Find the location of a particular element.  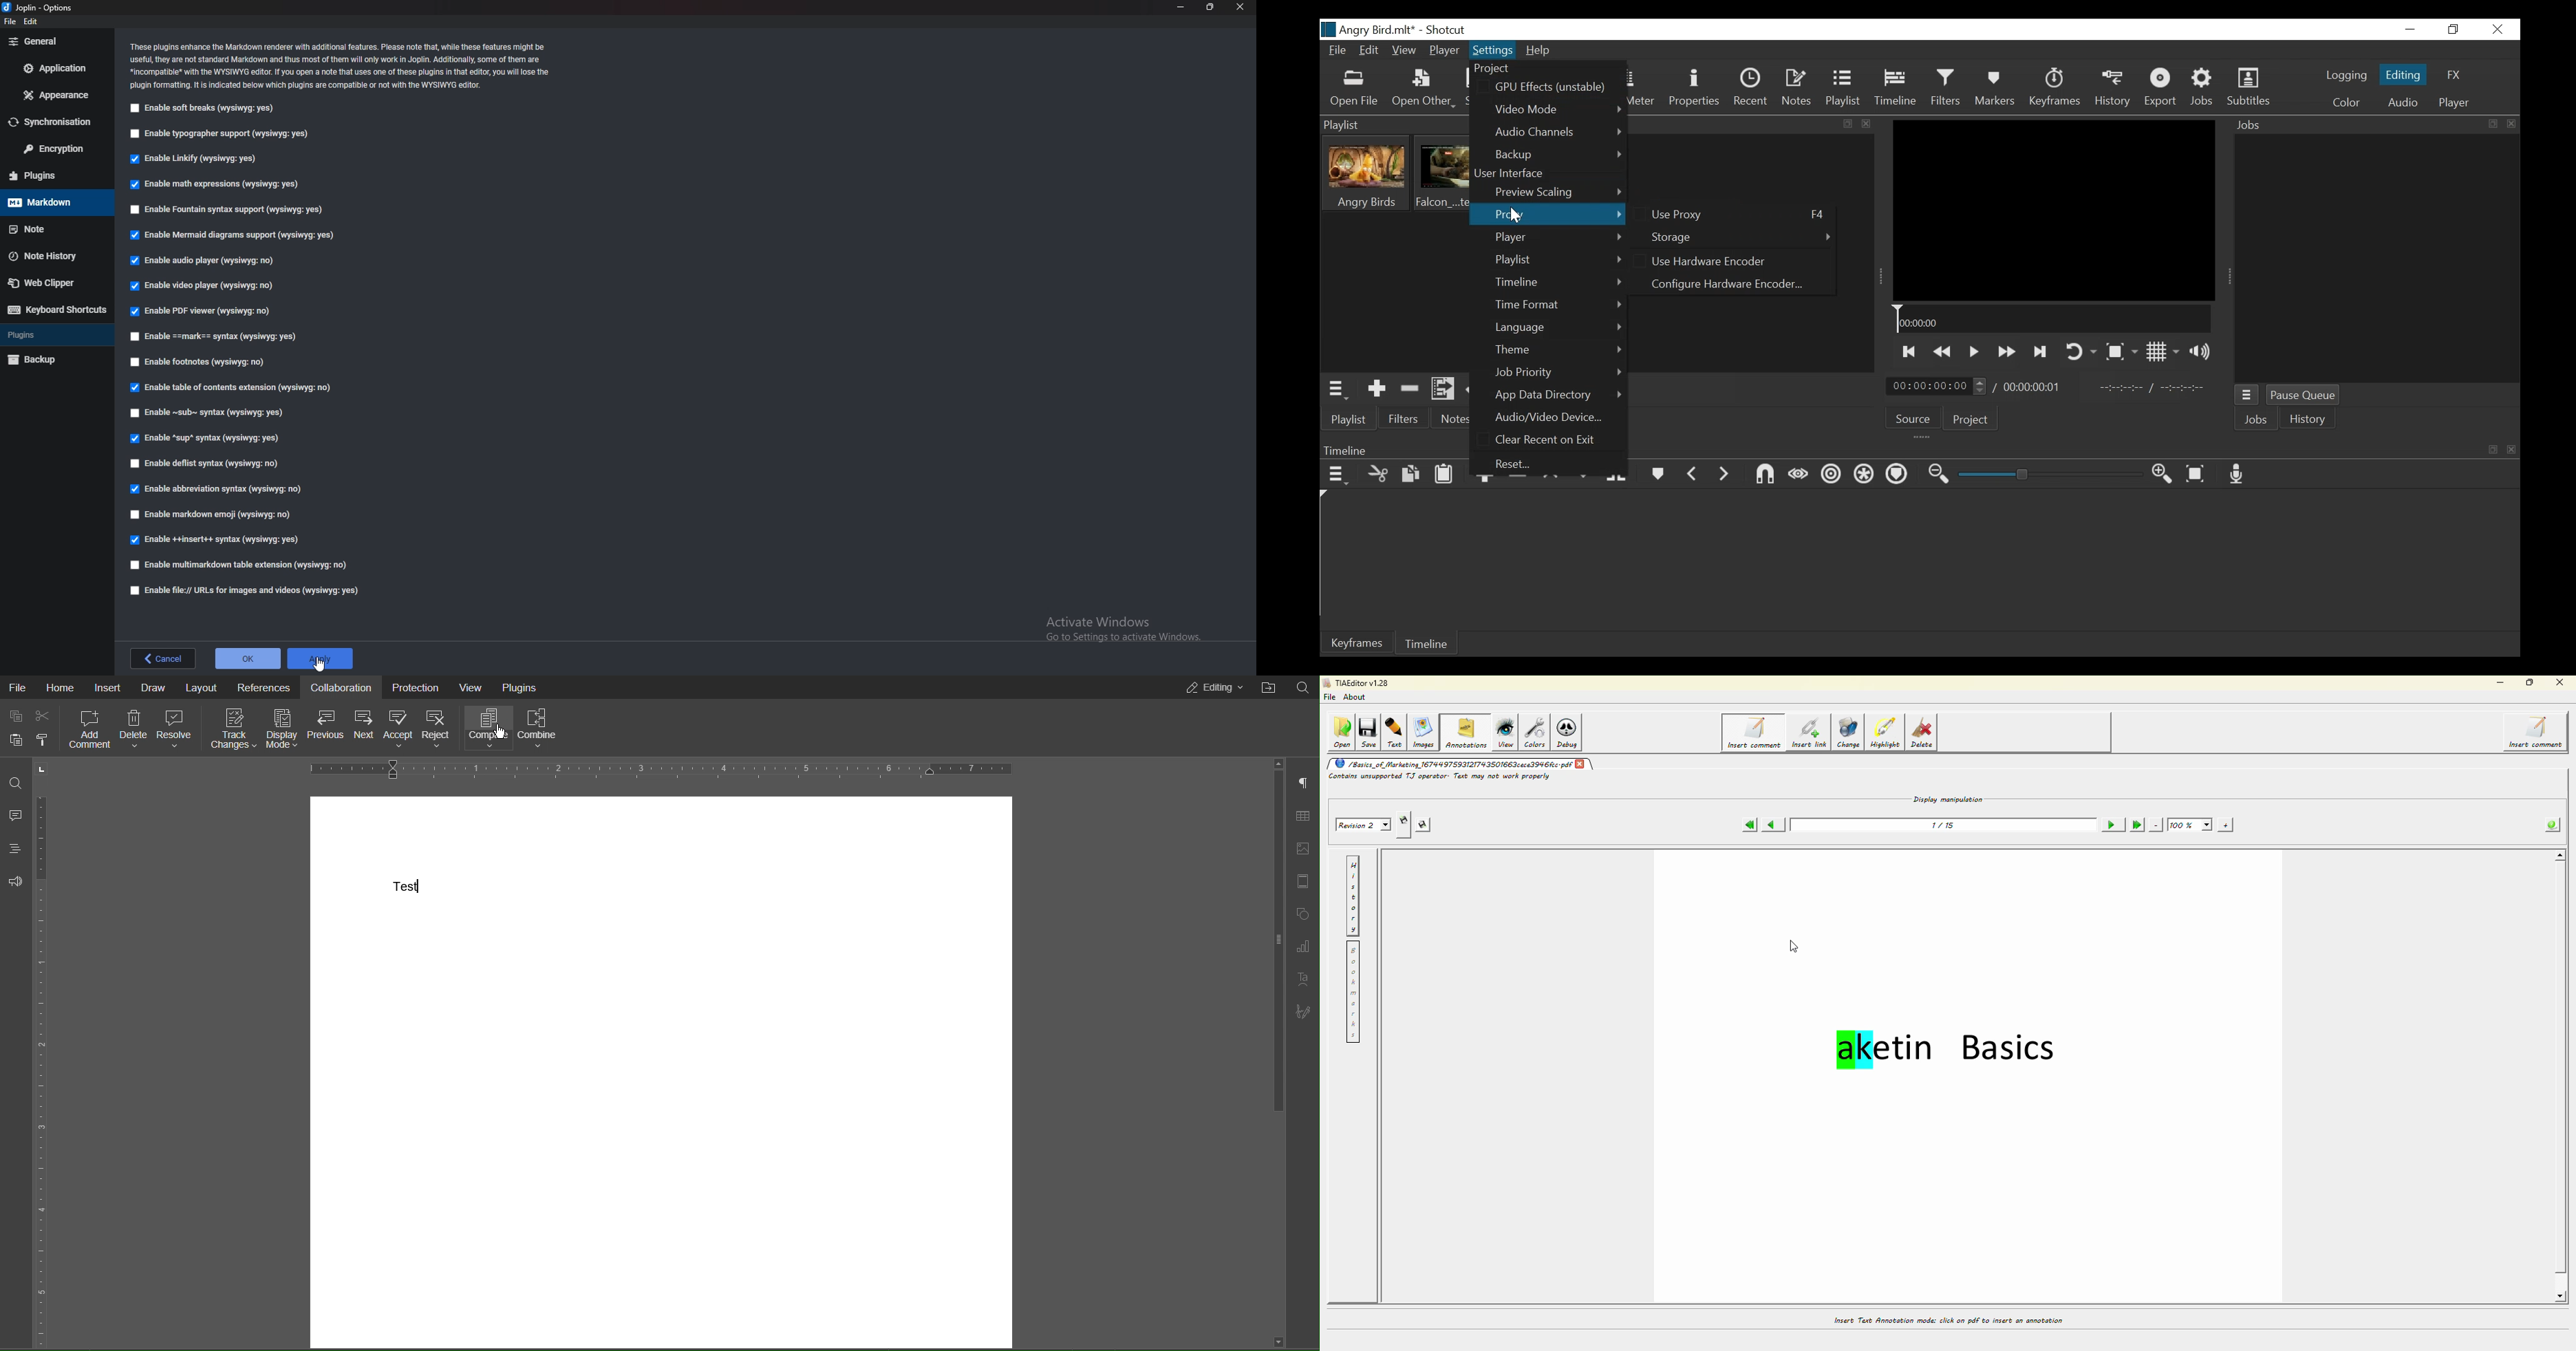

Joblin - options (logo and name) is located at coordinates (41, 9).